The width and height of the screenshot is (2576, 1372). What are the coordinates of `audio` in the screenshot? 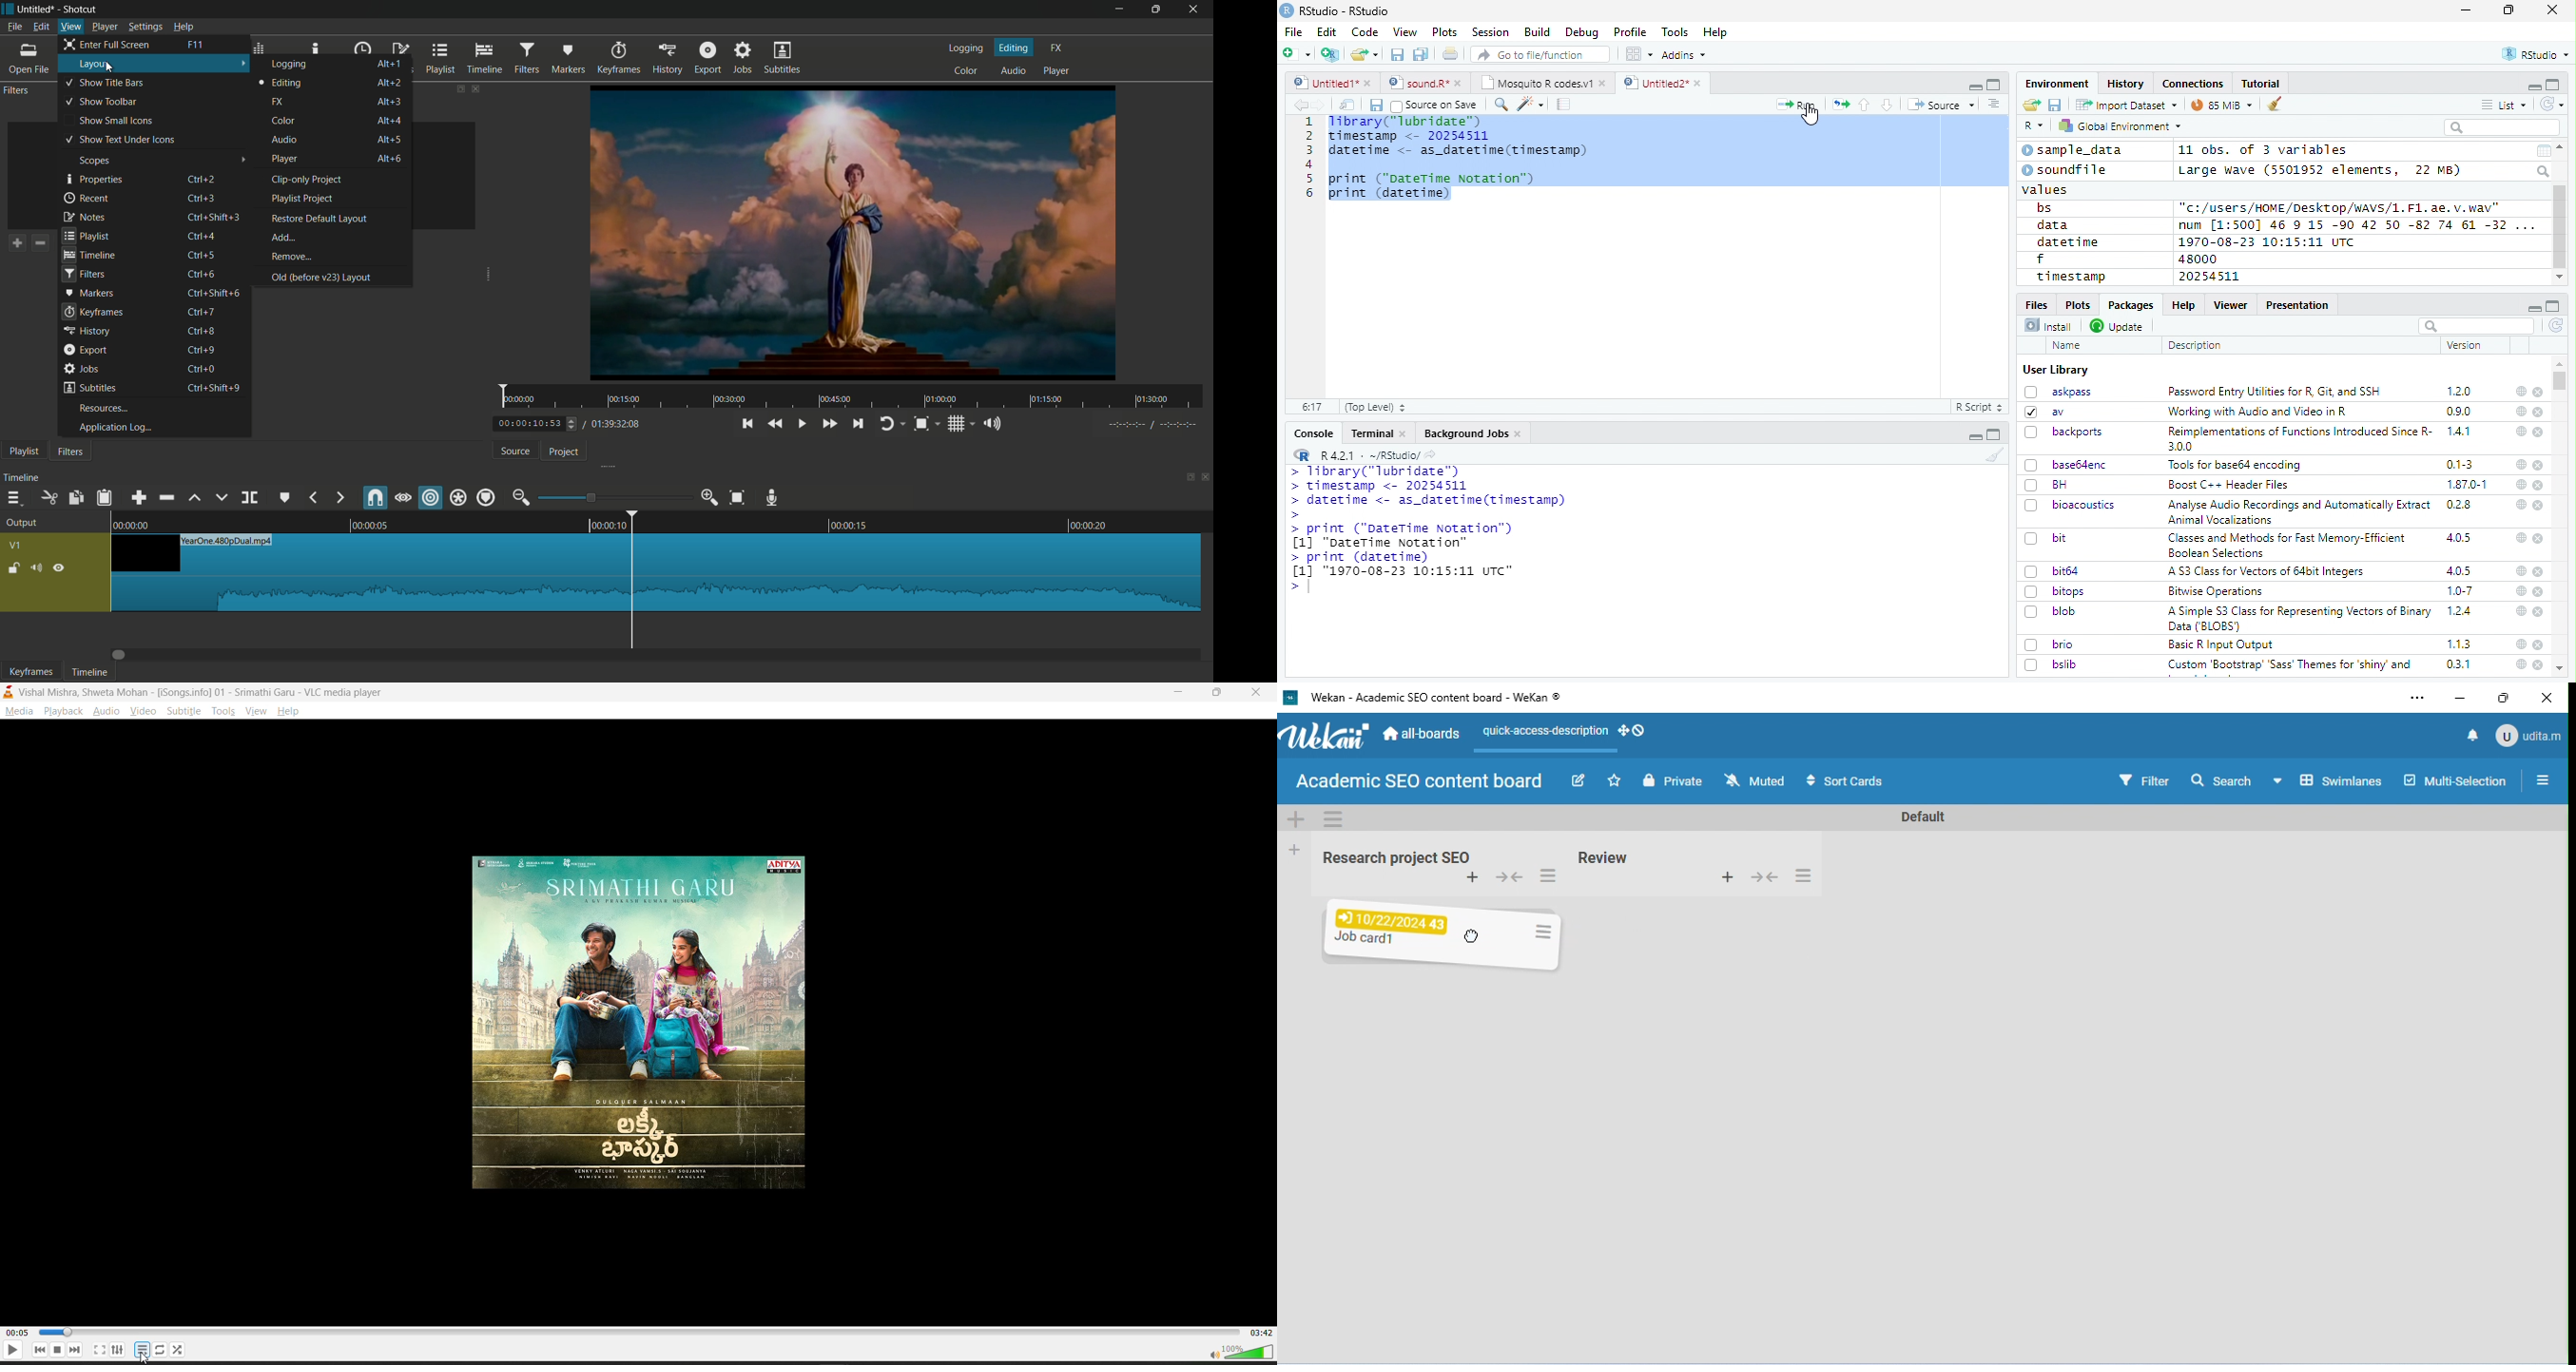 It's located at (107, 710).